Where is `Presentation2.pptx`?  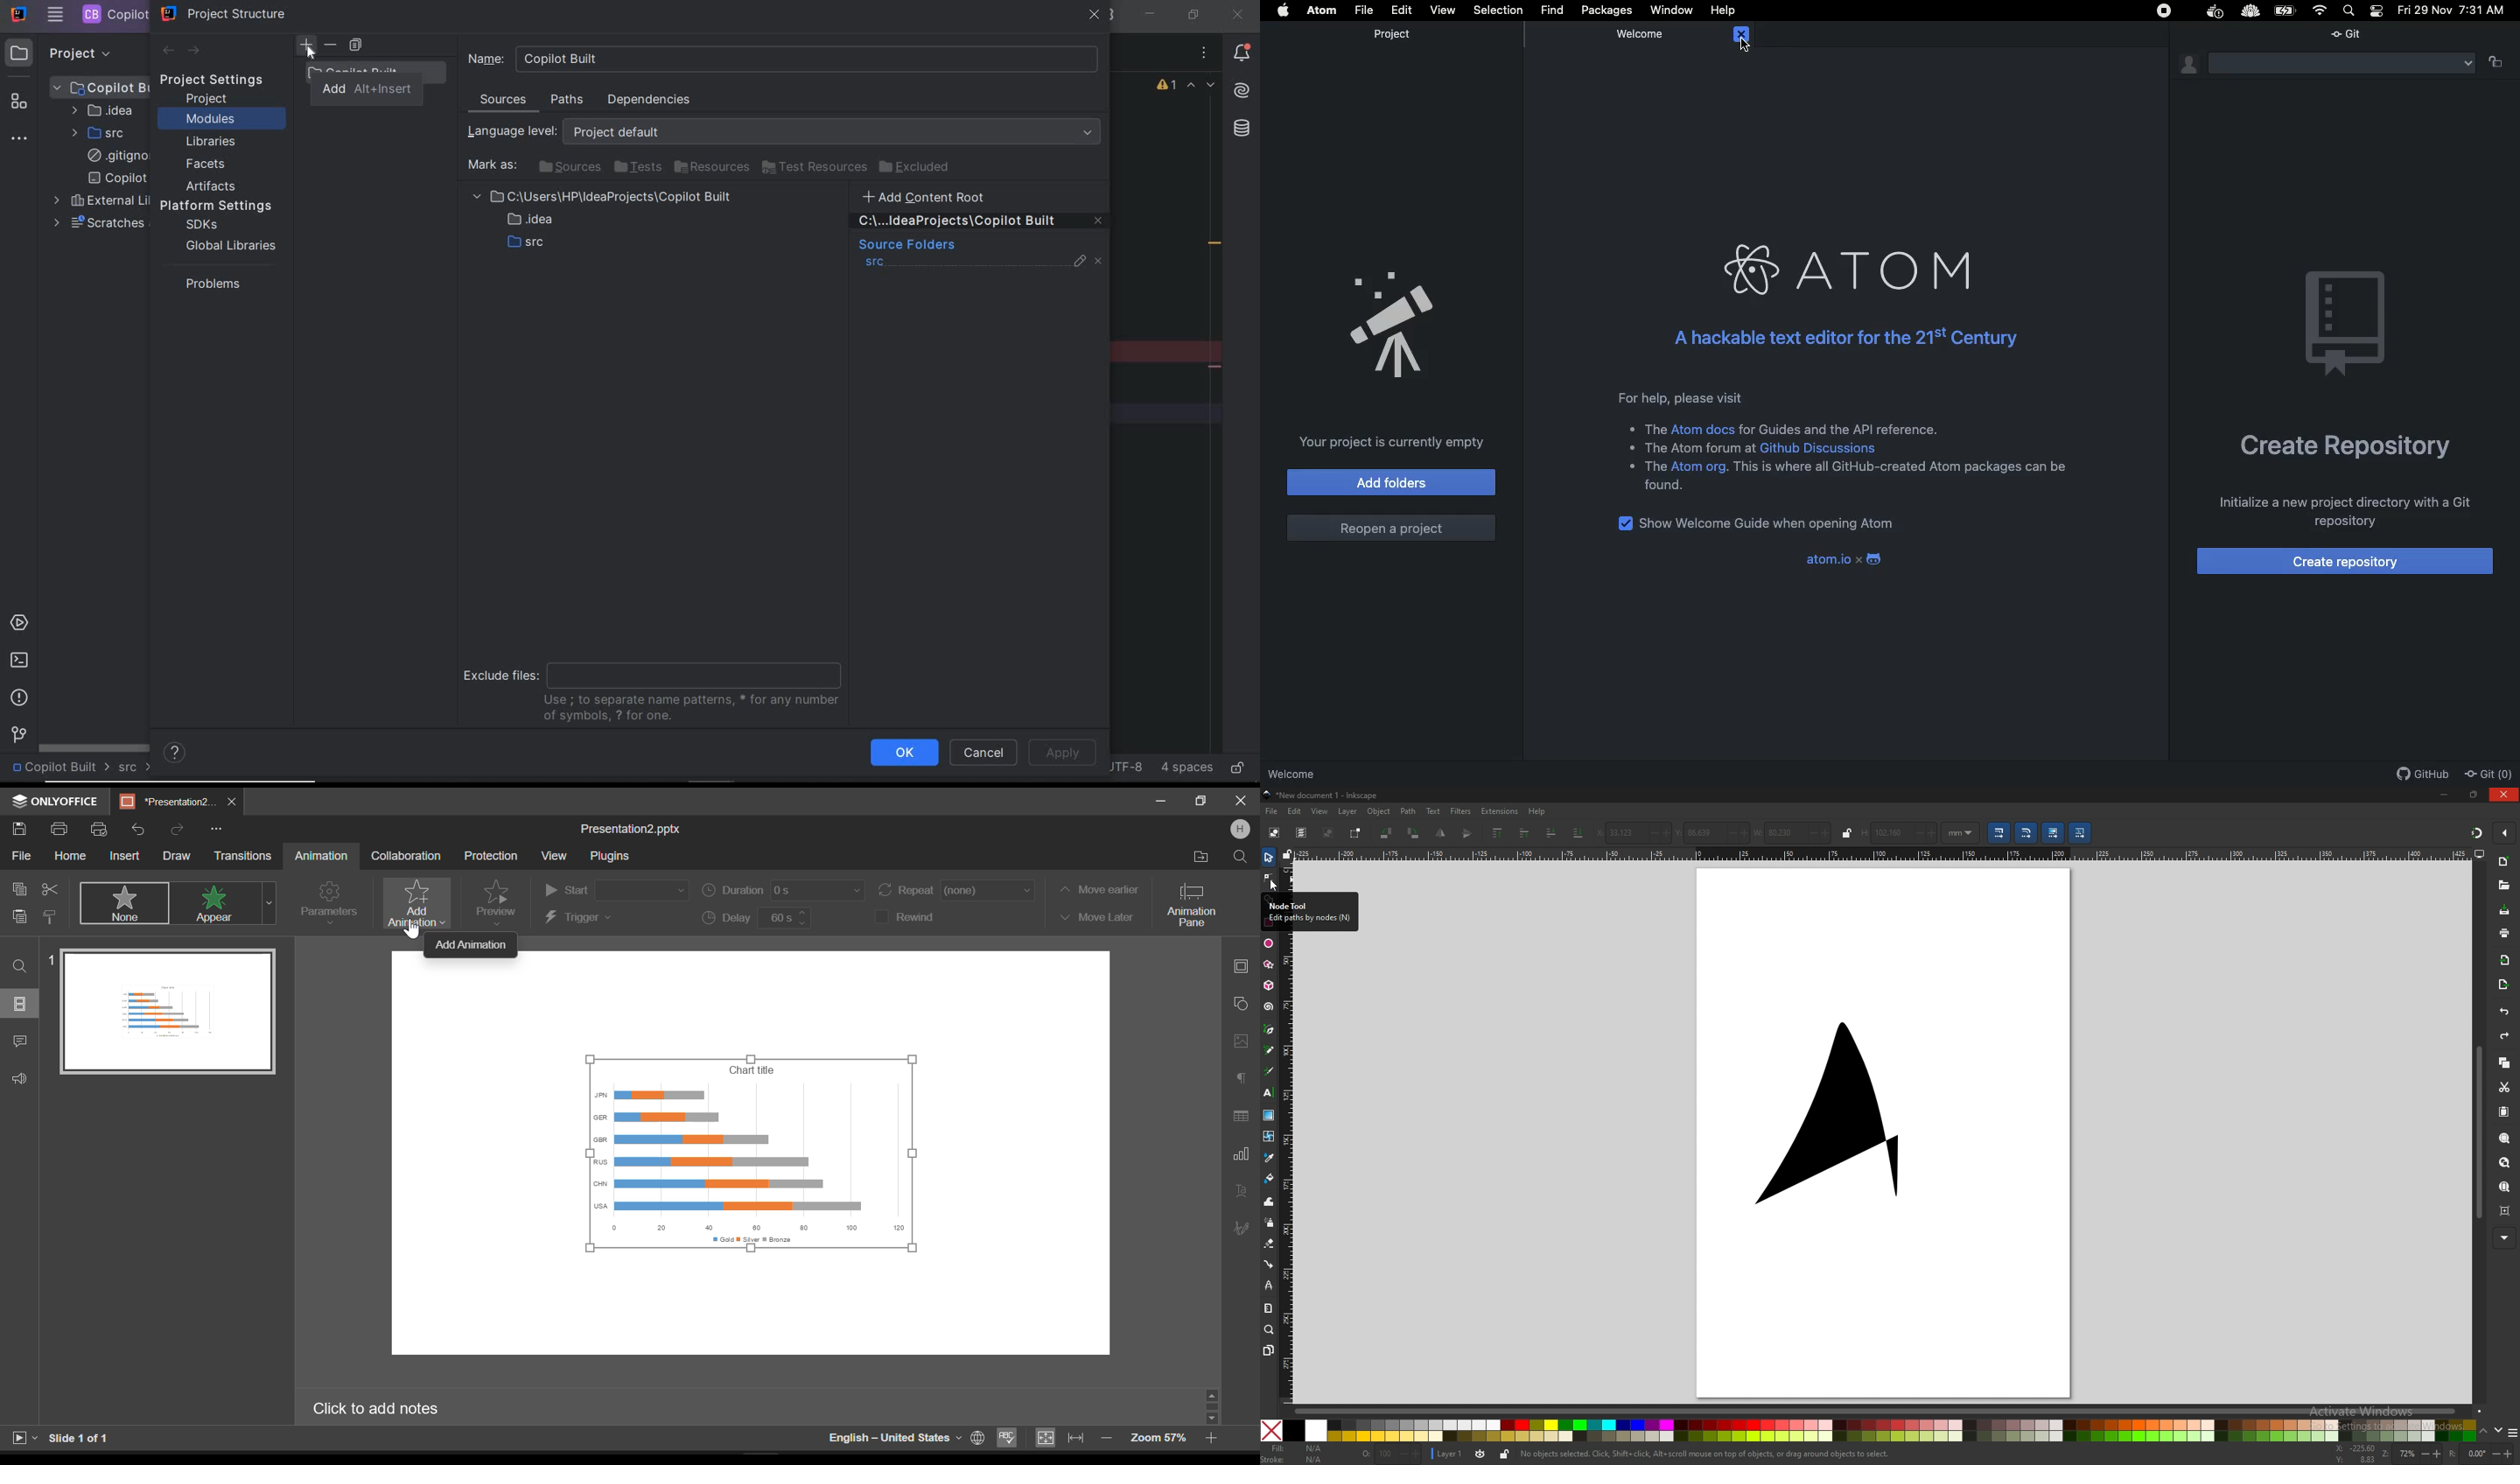 Presentation2.pptx is located at coordinates (635, 829).